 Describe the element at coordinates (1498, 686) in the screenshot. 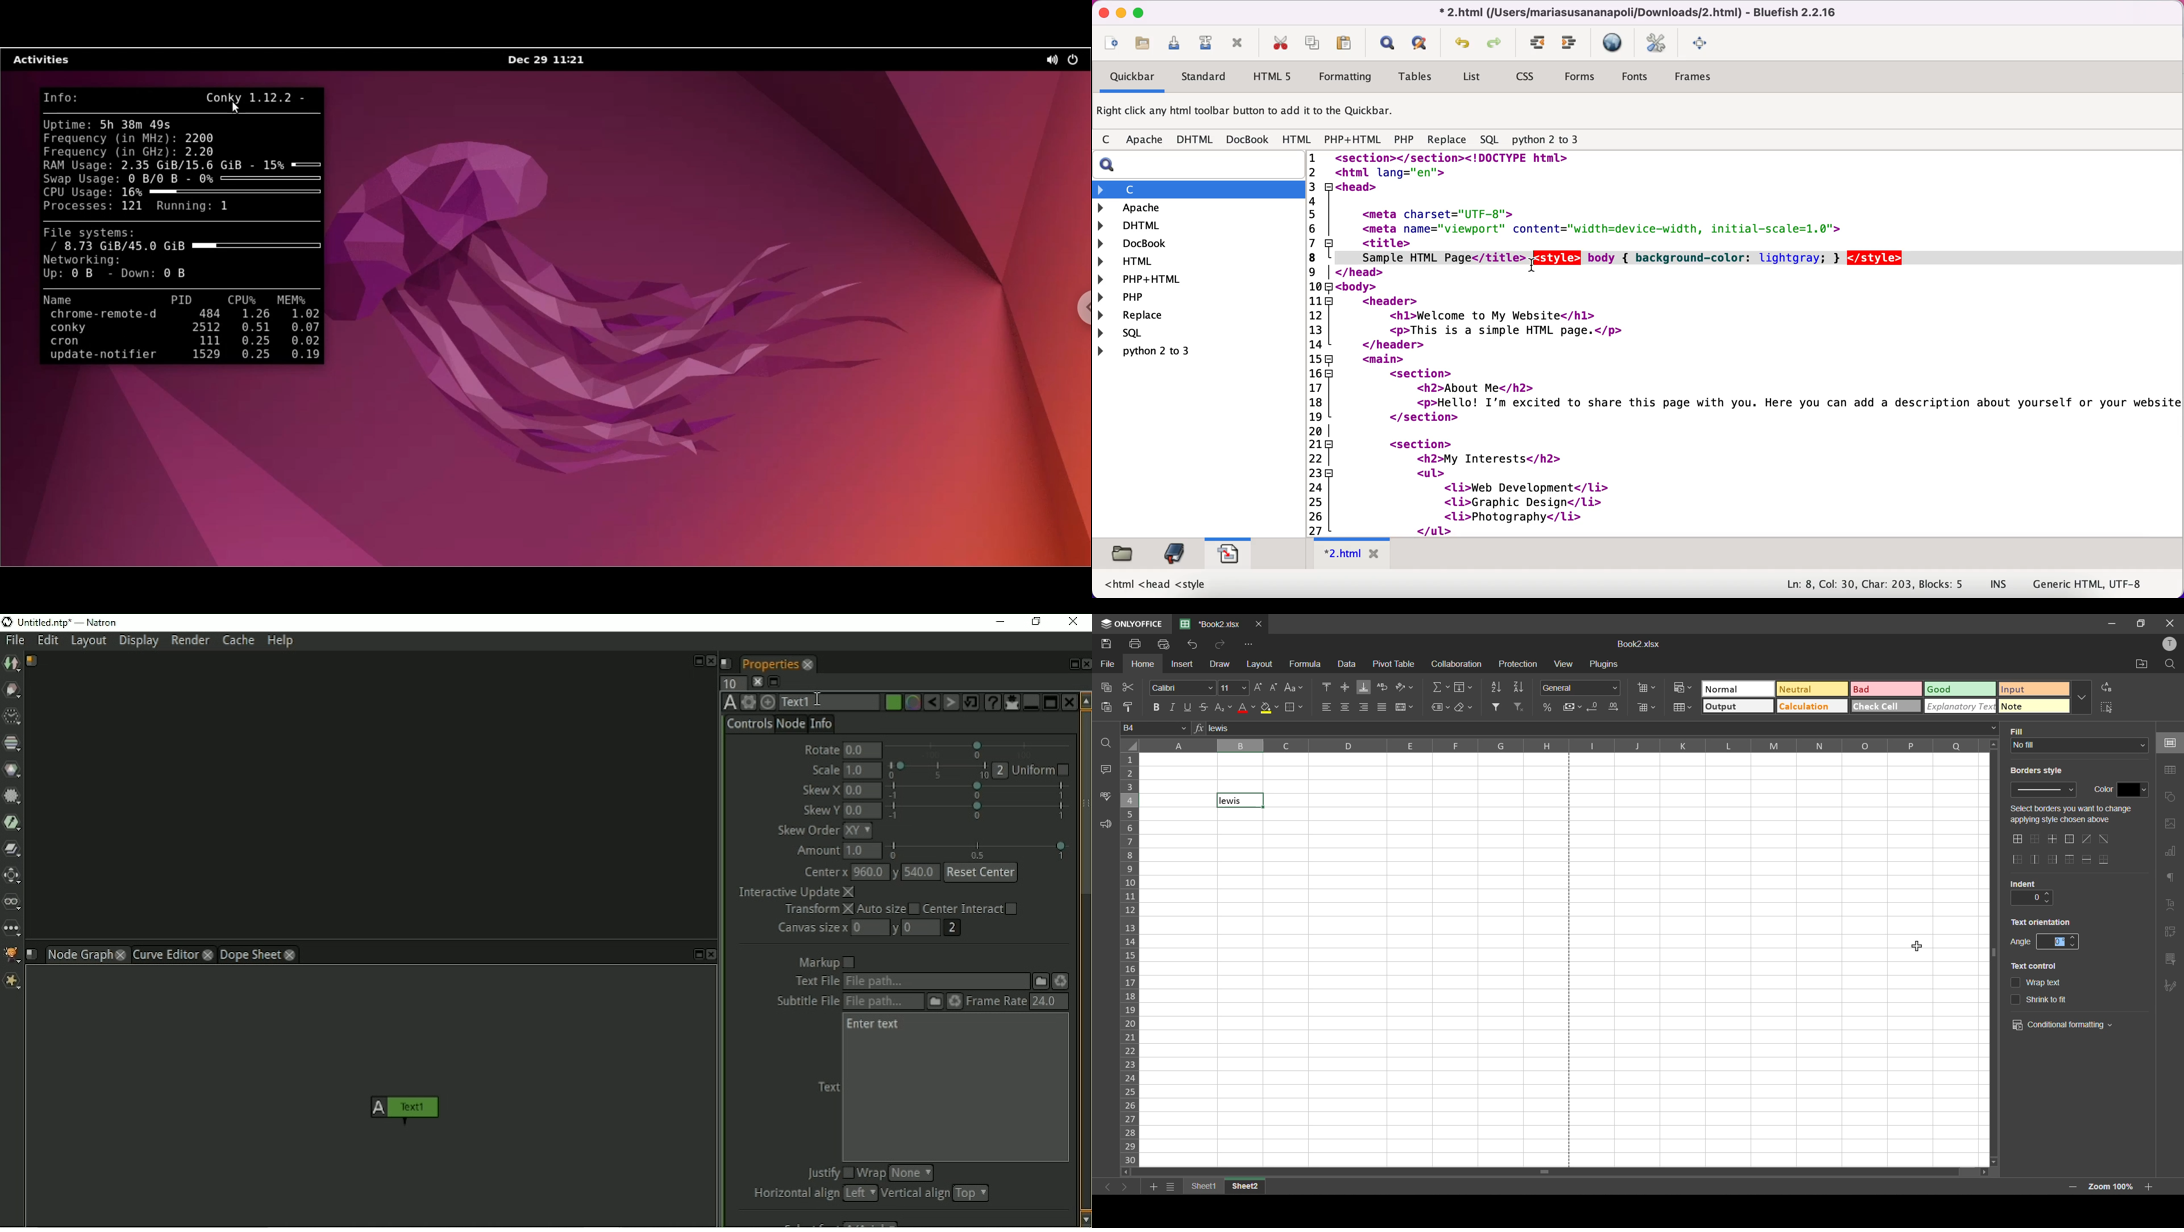

I see `sort ascending` at that location.